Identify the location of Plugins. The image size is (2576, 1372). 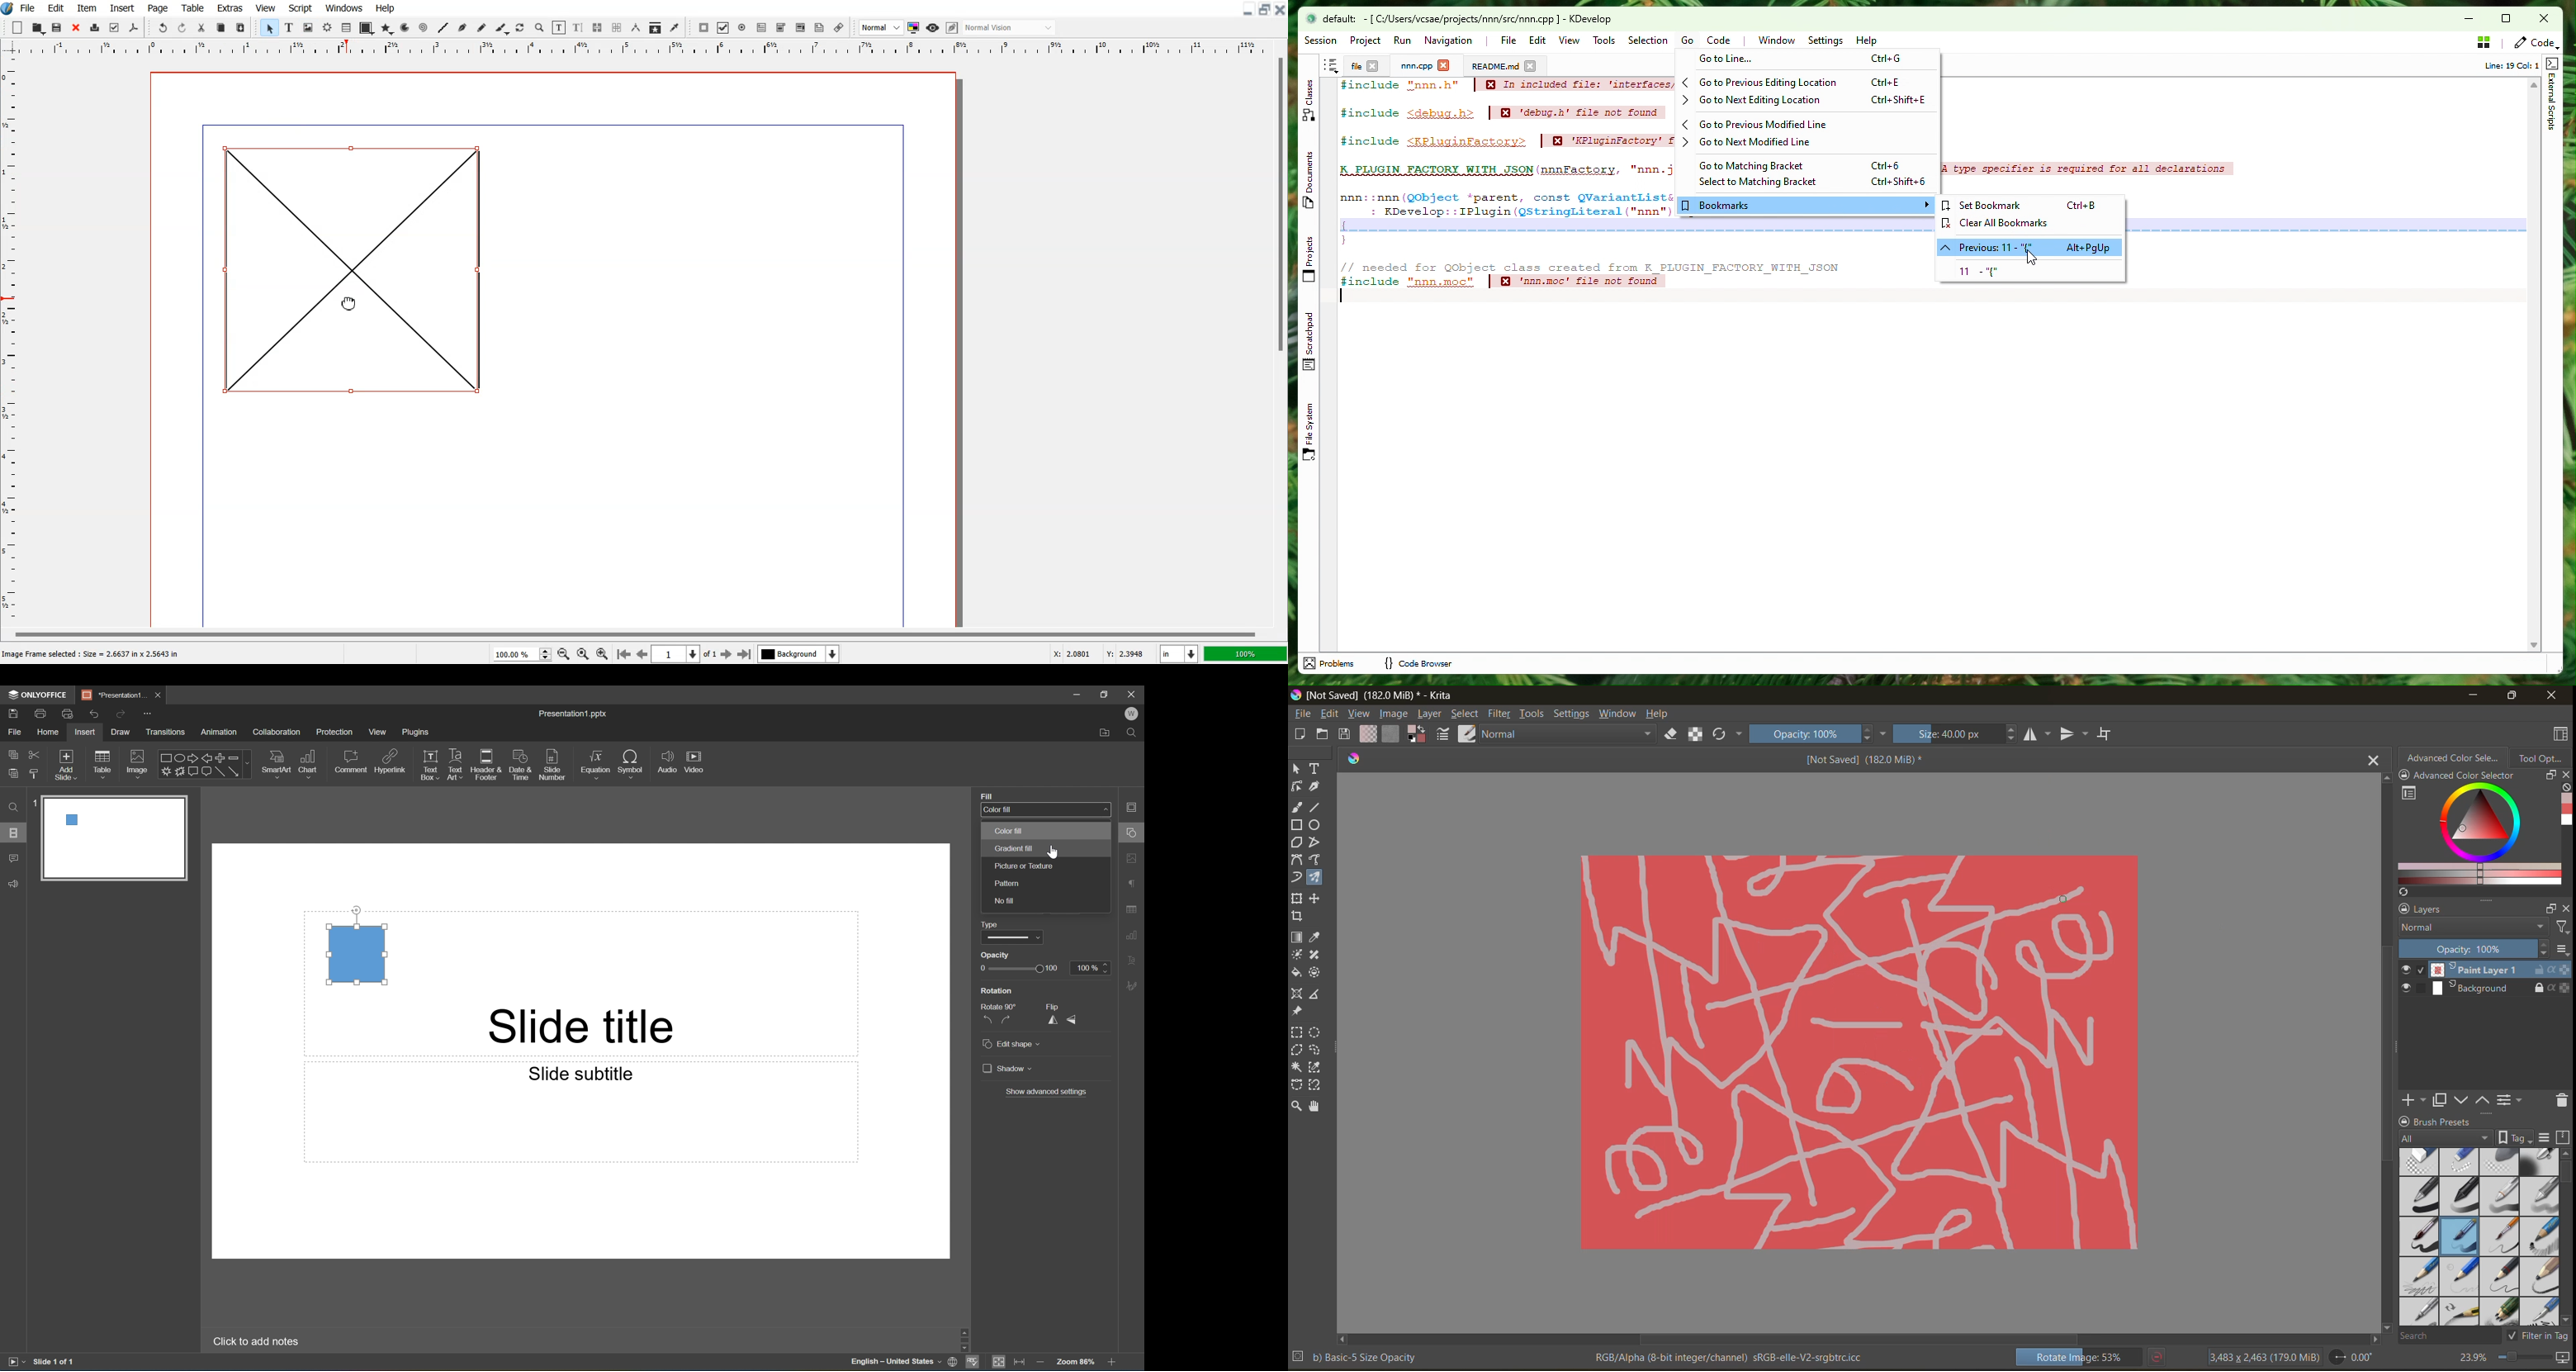
(416, 732).